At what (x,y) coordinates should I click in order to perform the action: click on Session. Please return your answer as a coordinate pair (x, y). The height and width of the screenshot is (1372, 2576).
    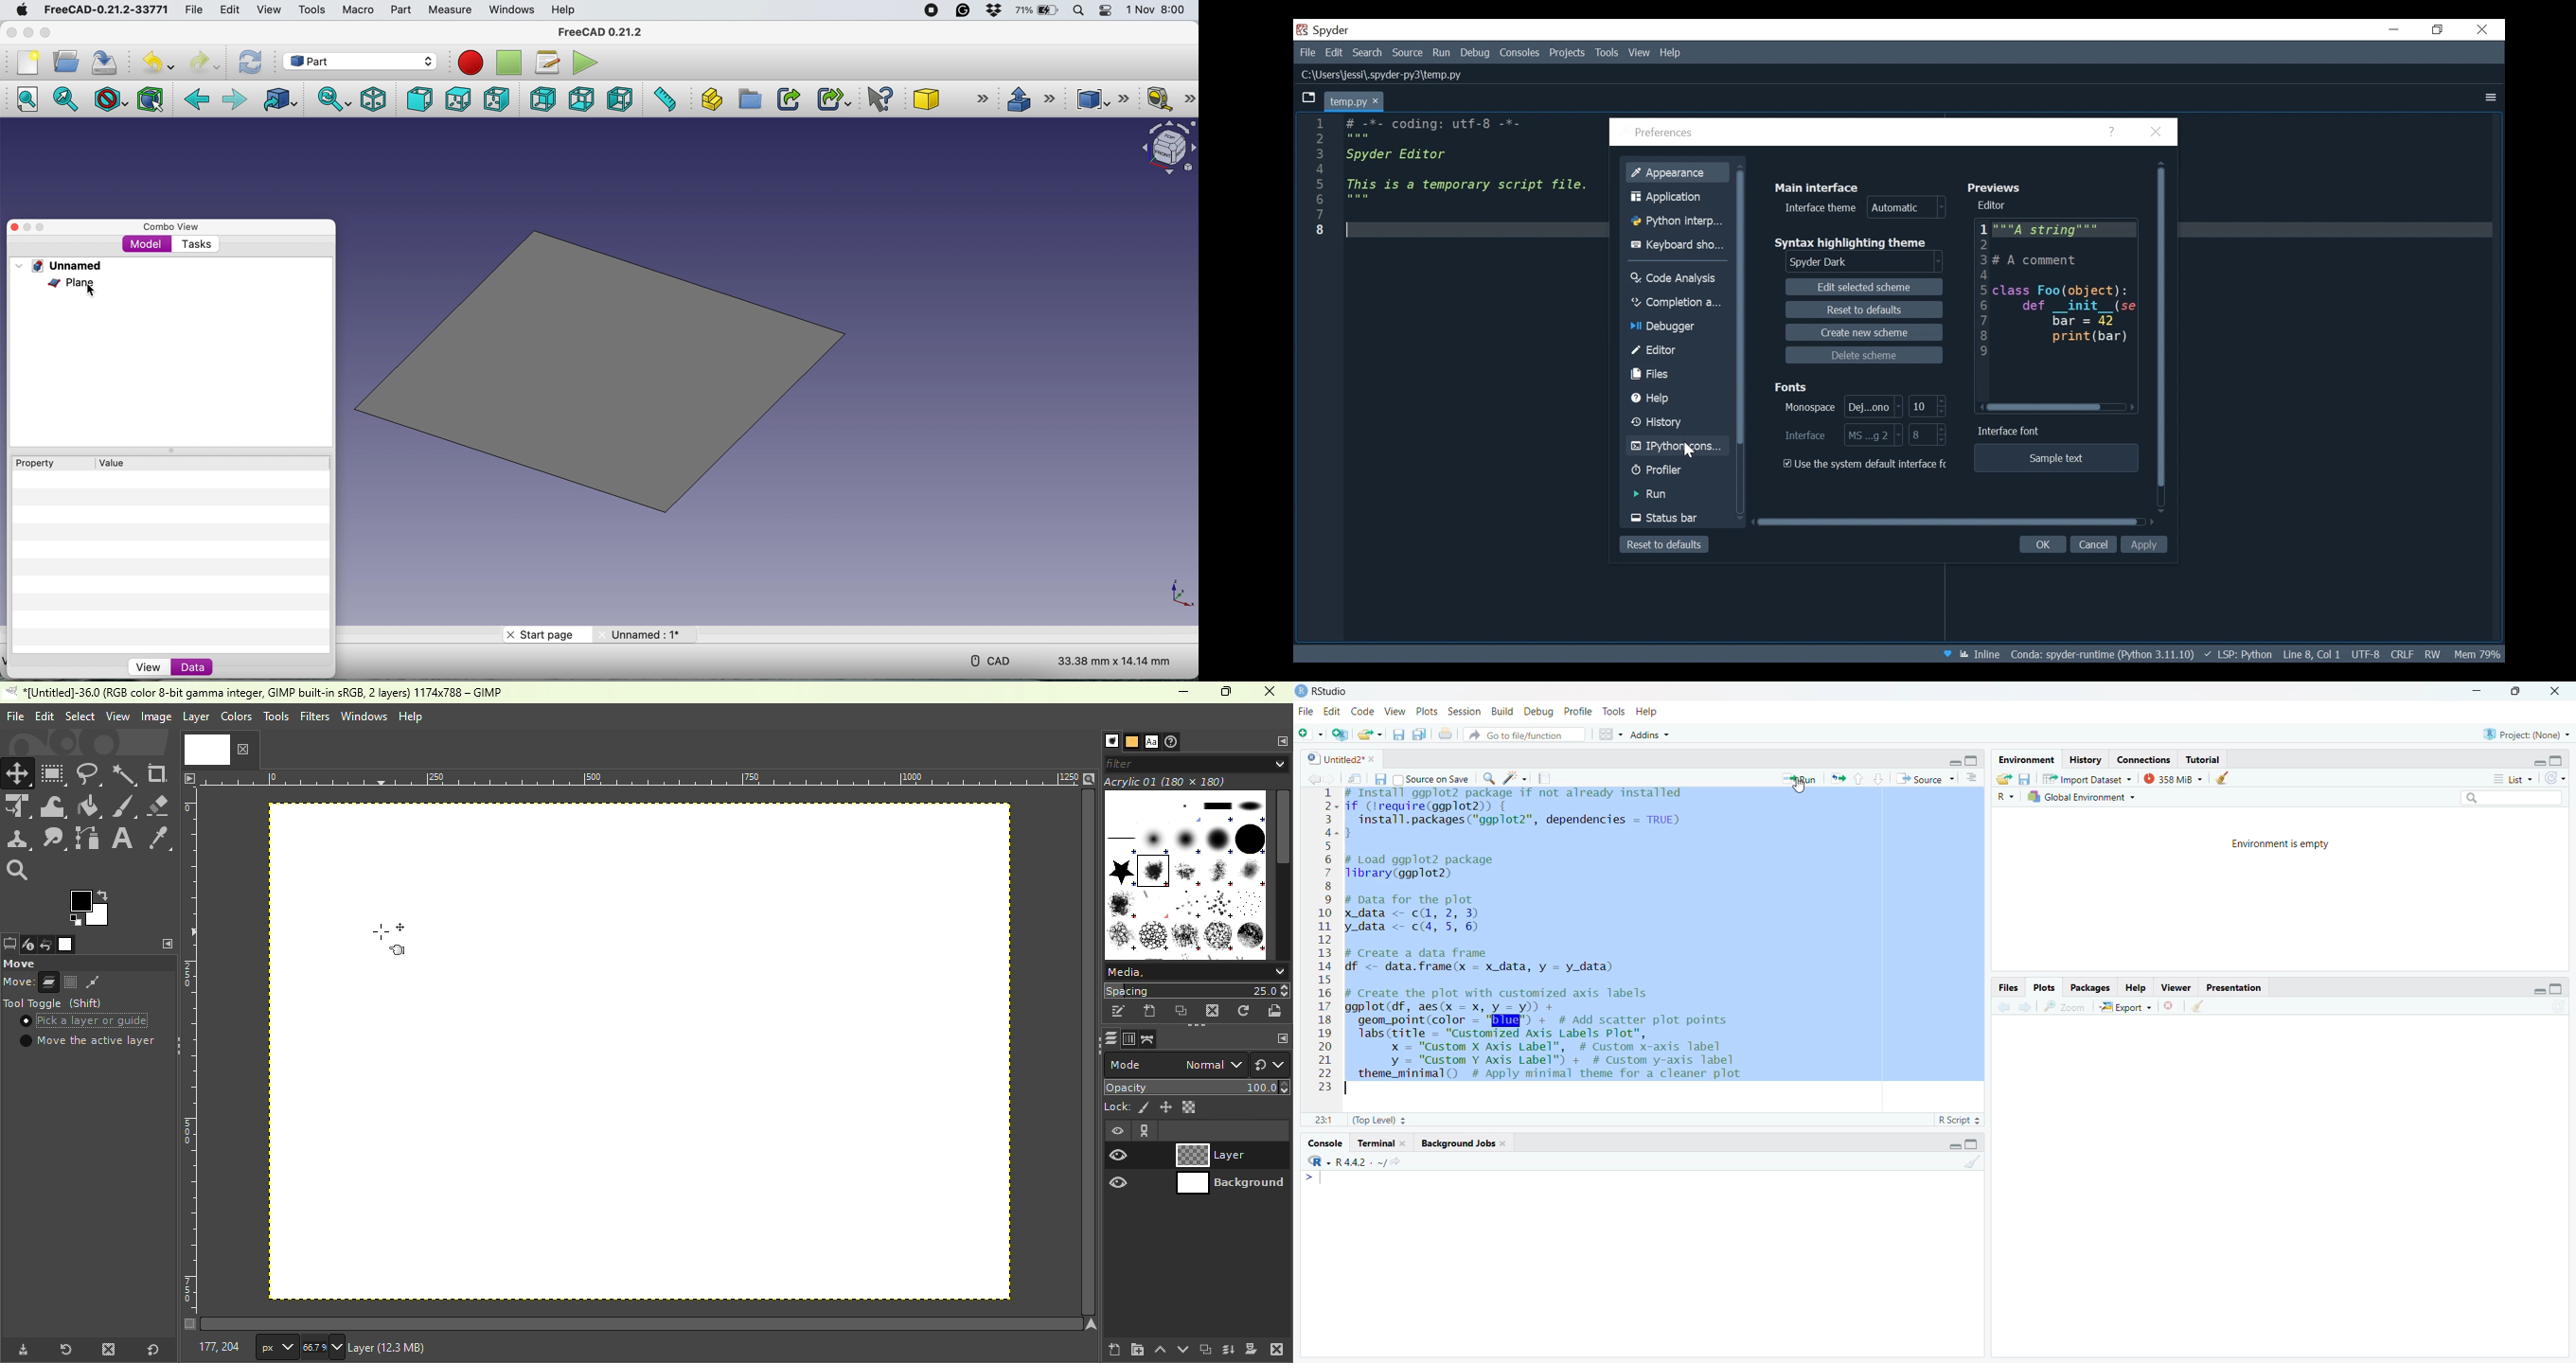
    Looking at the image, I should click on (1464, 712).